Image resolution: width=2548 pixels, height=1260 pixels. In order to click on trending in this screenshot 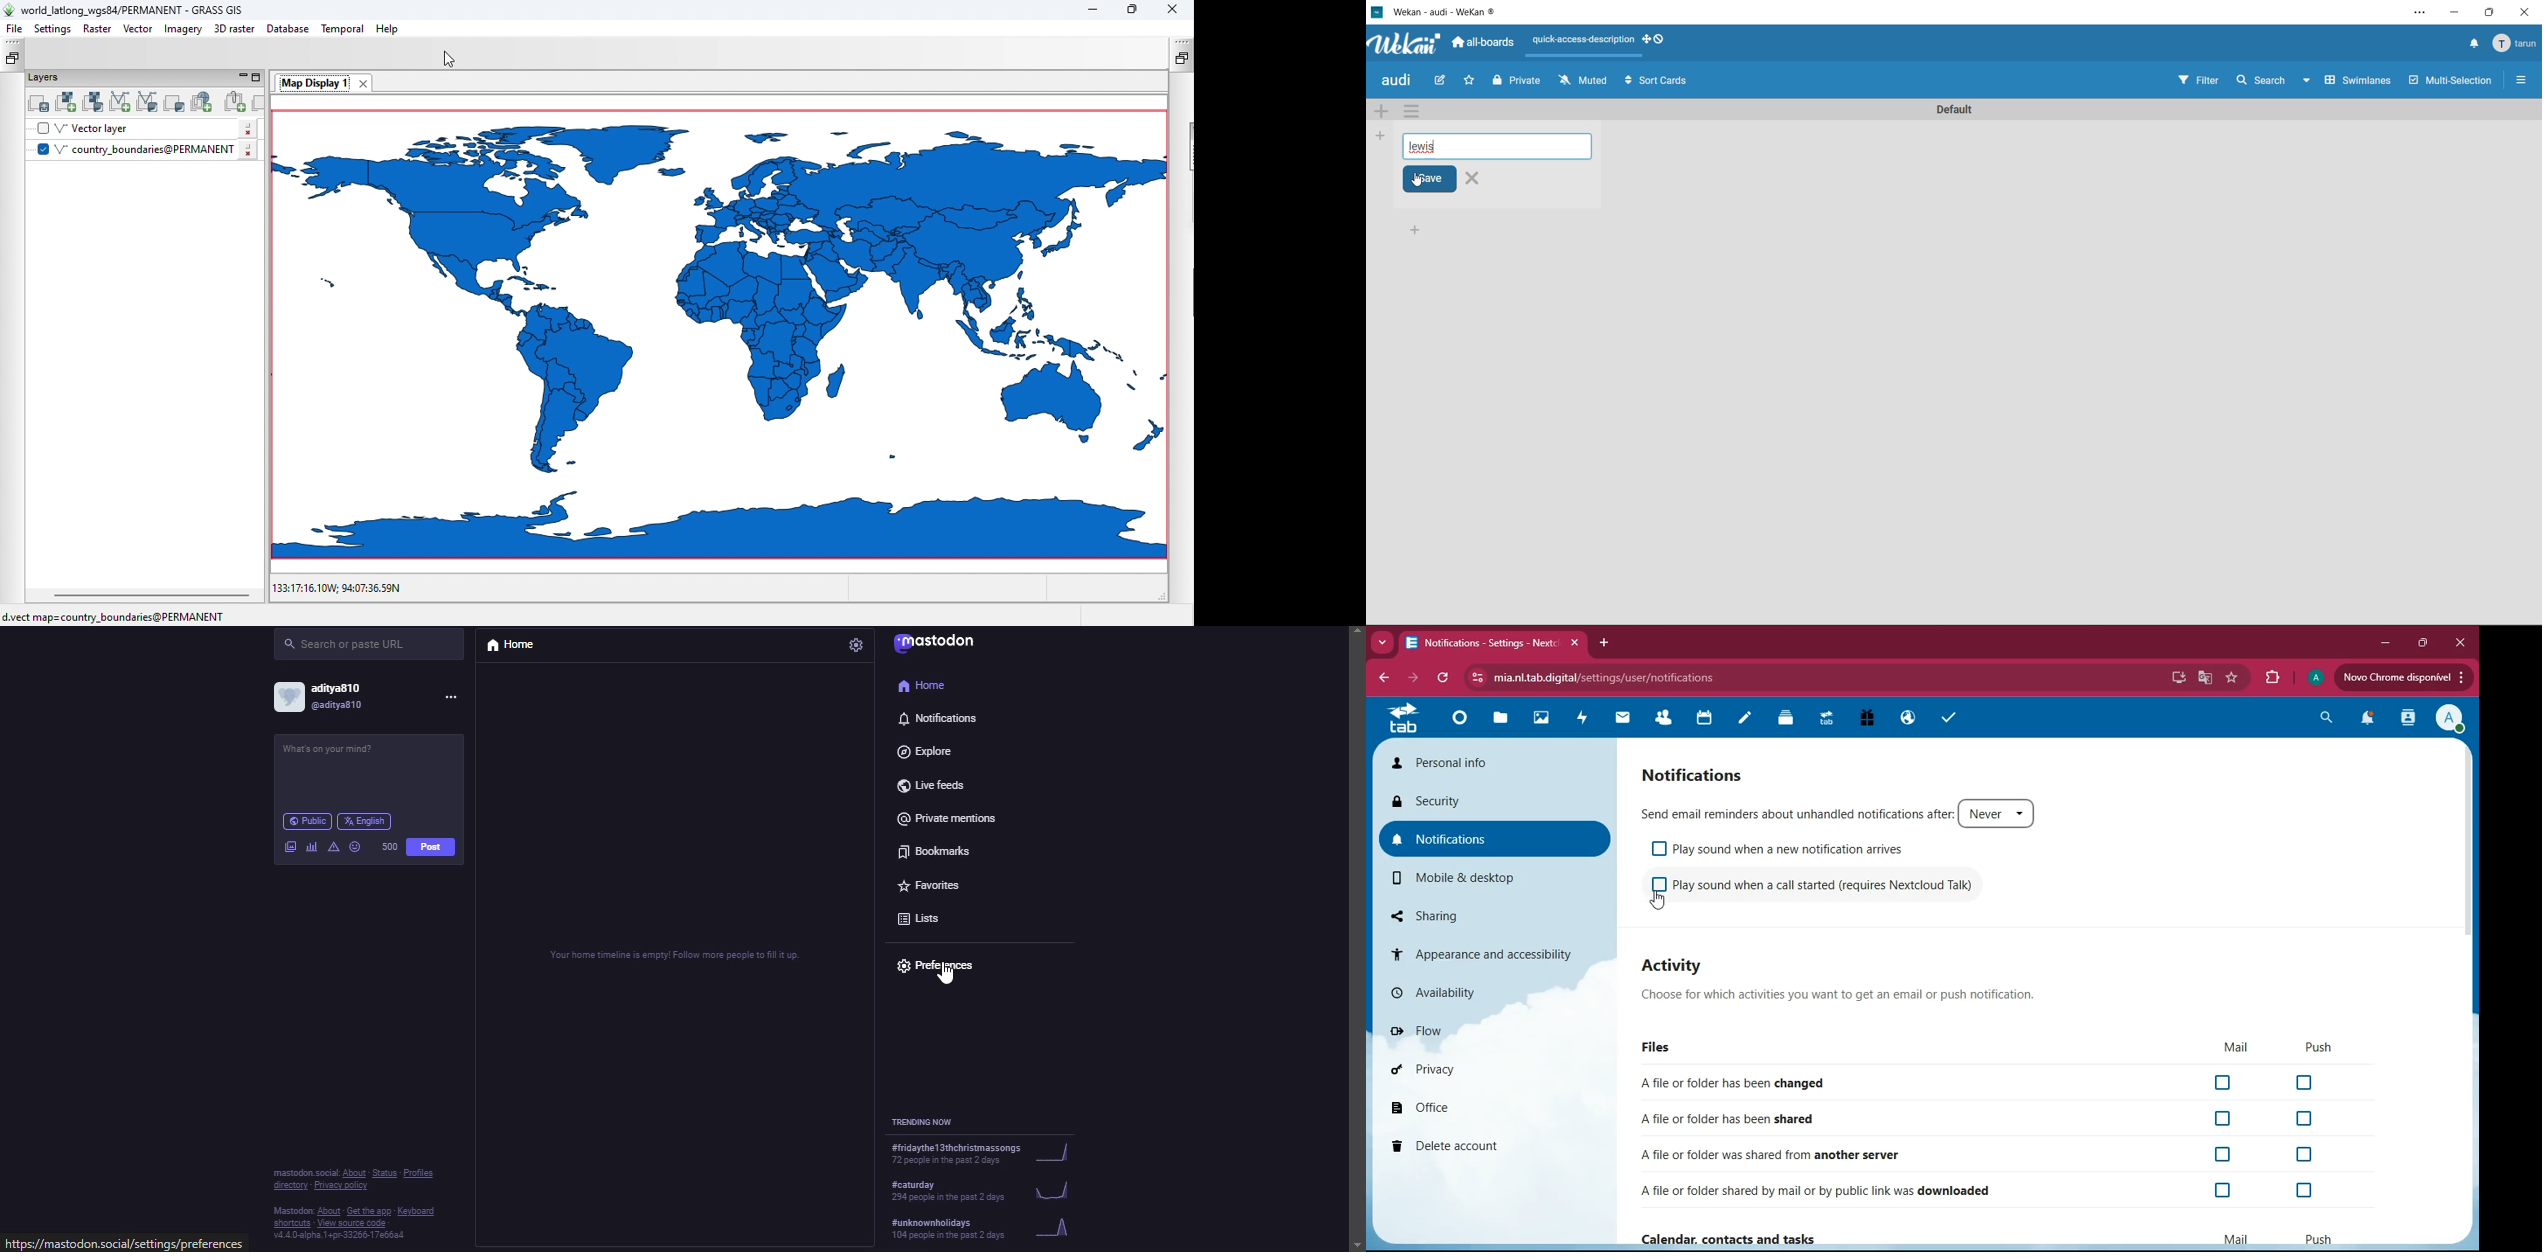, I will do `click(987, 1155)`.